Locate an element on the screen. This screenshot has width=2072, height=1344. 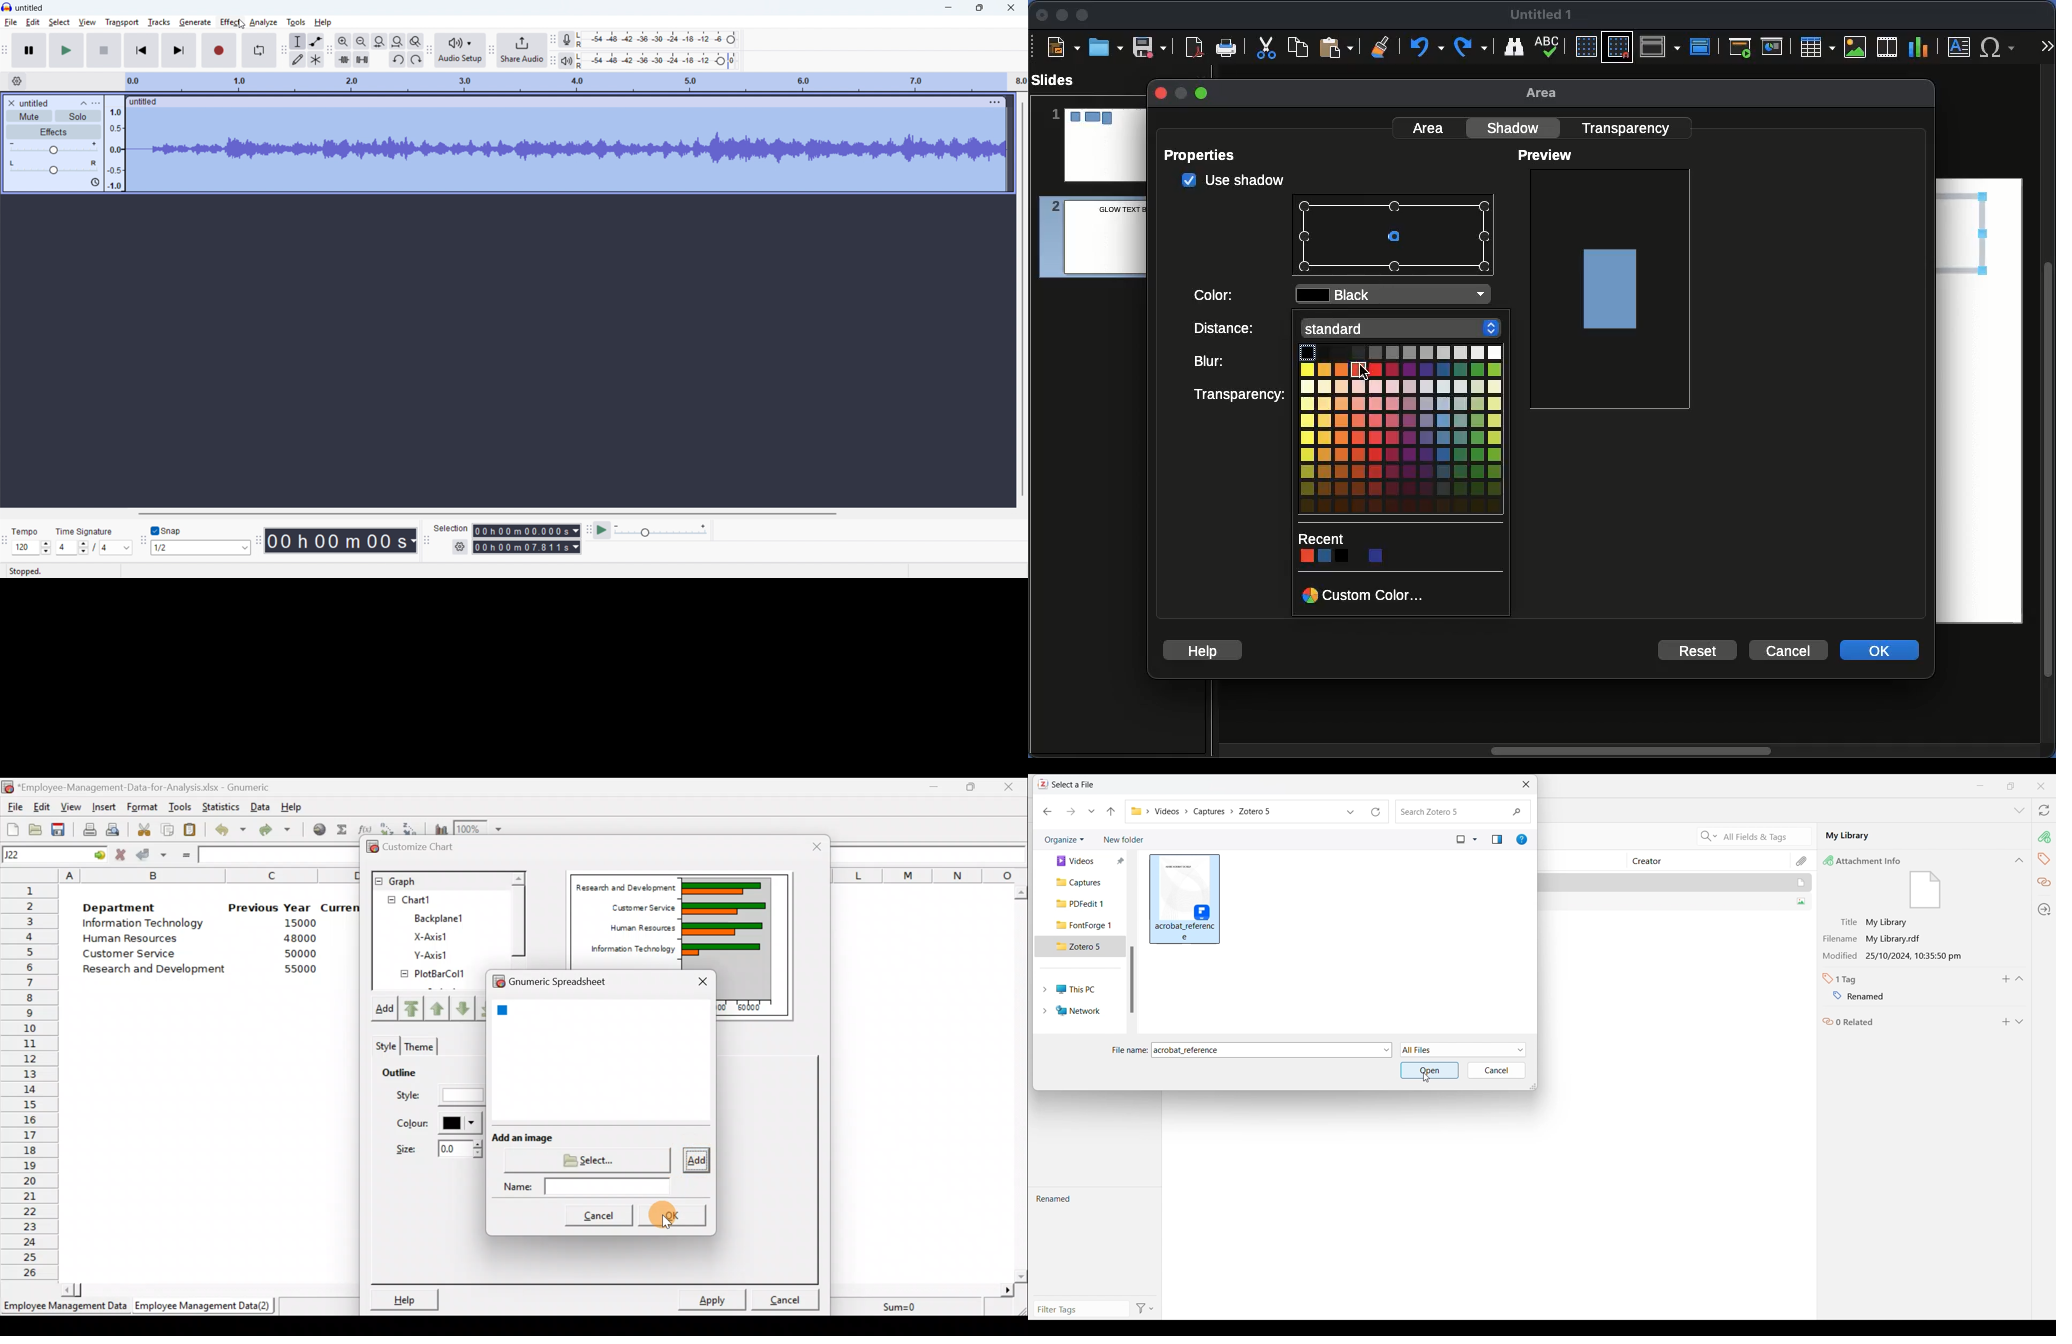
Timestamp  is located at coordinates (342, 541).